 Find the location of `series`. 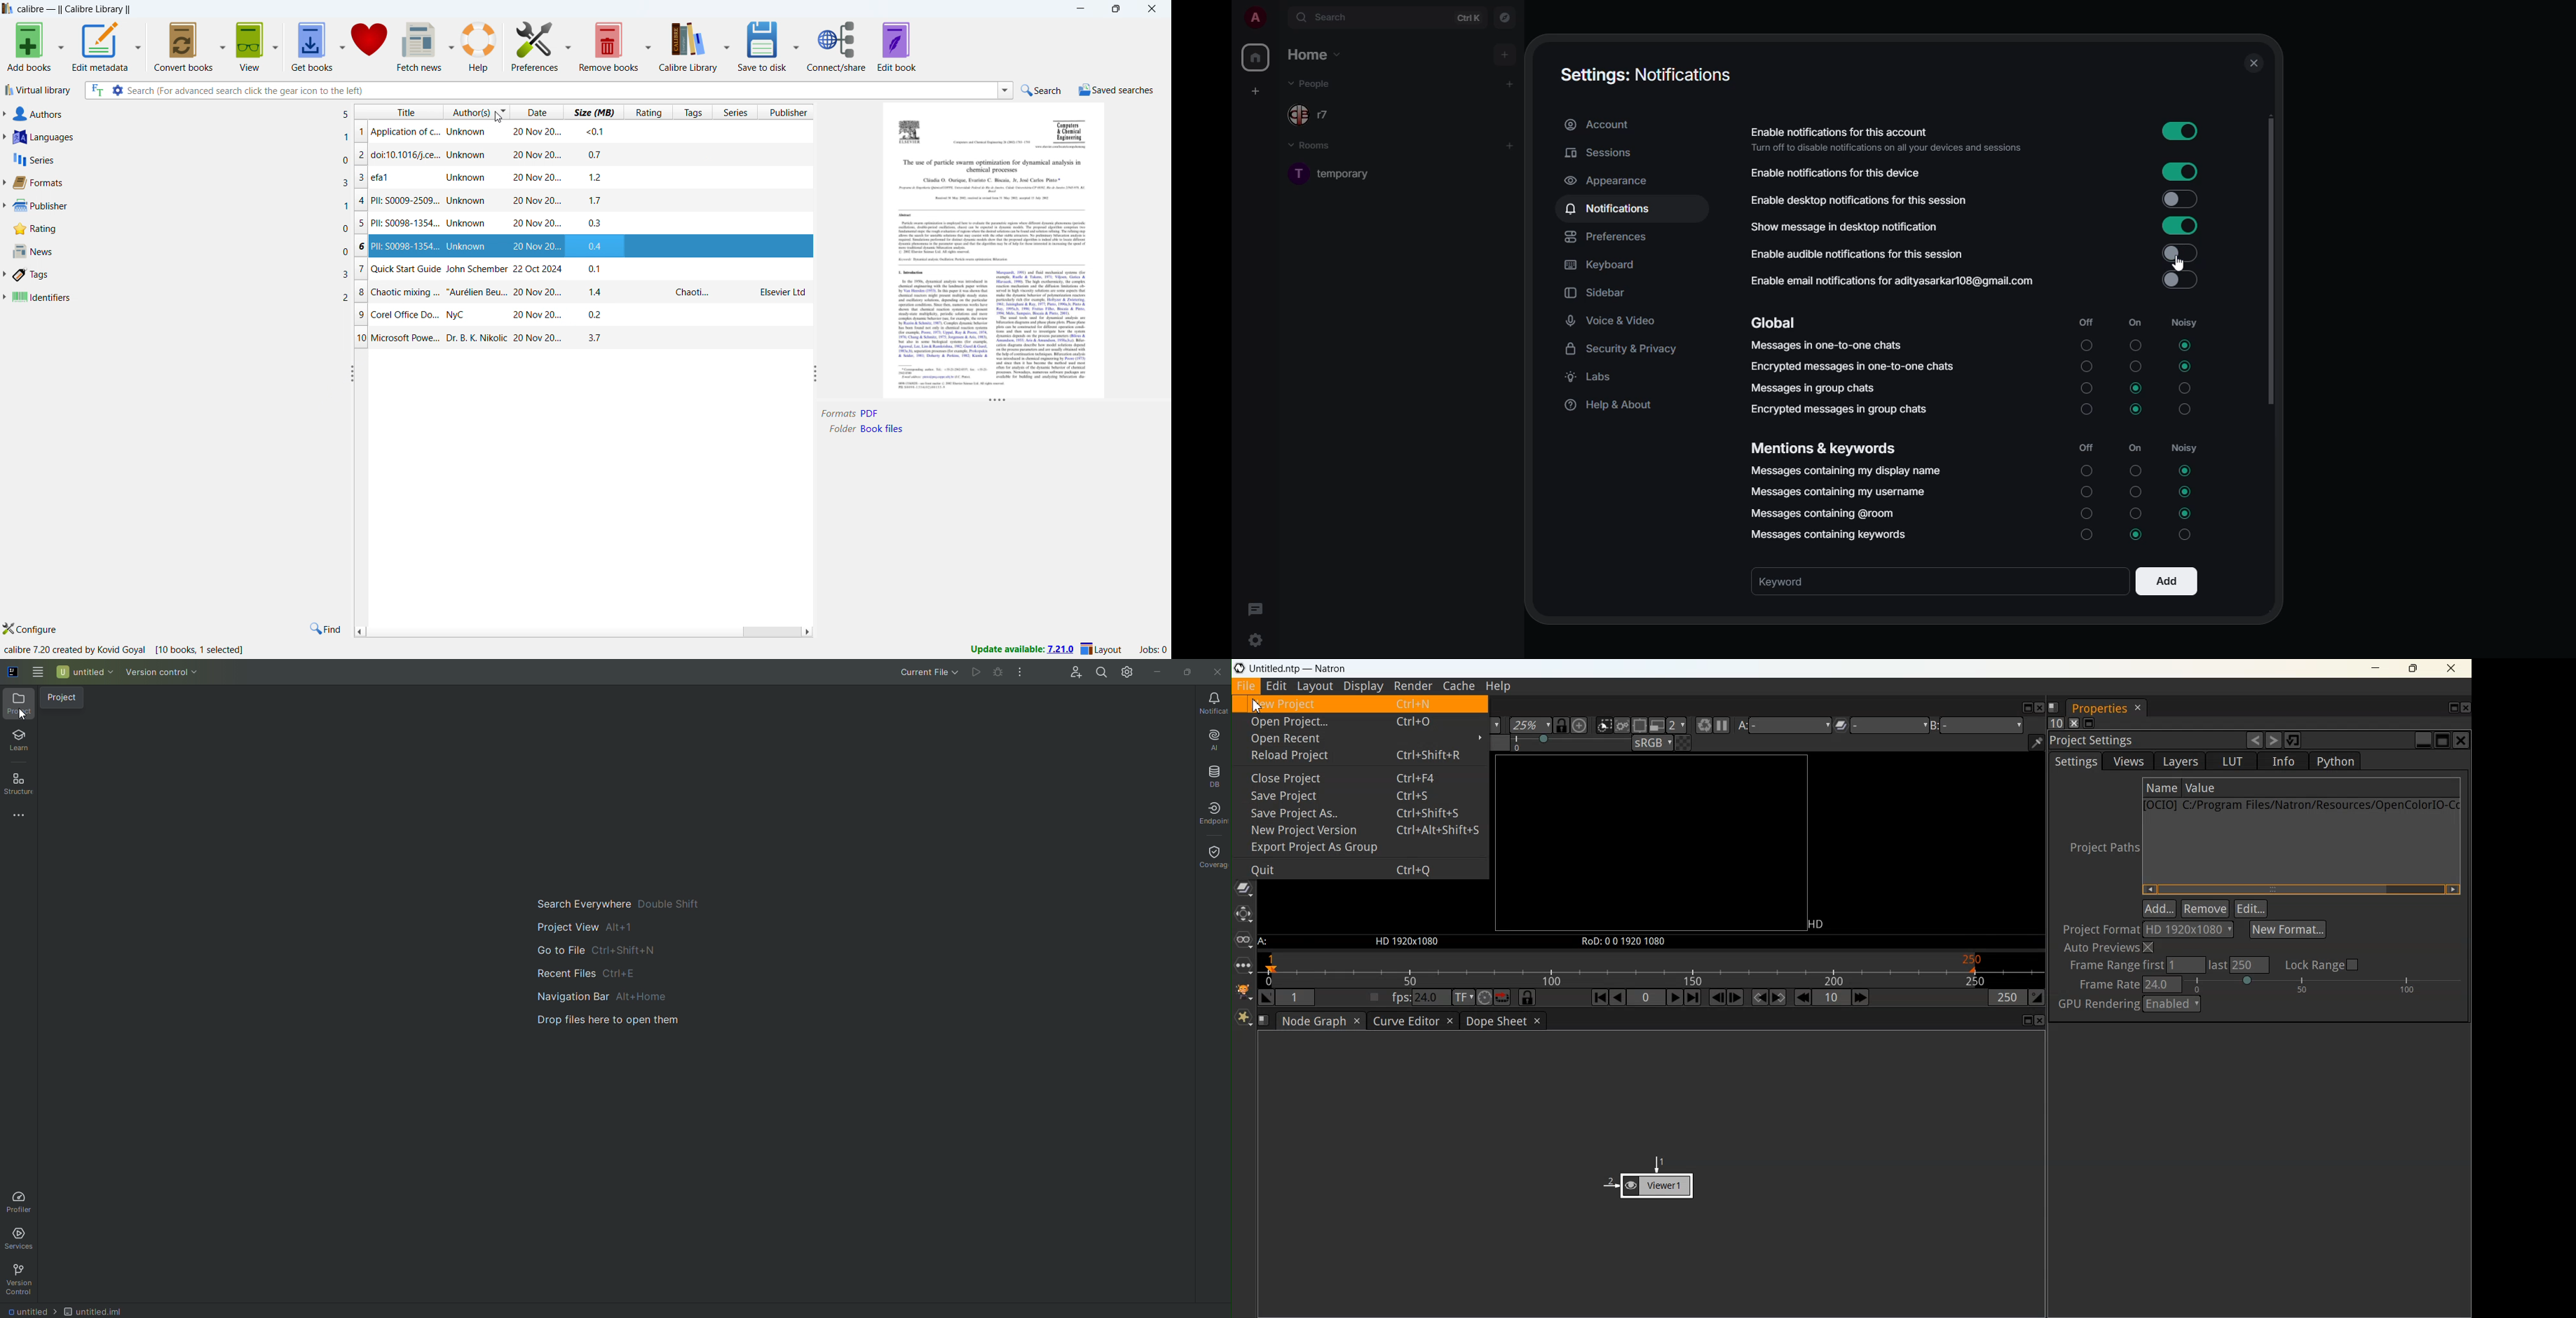

series is located at coordinates (181, 160).